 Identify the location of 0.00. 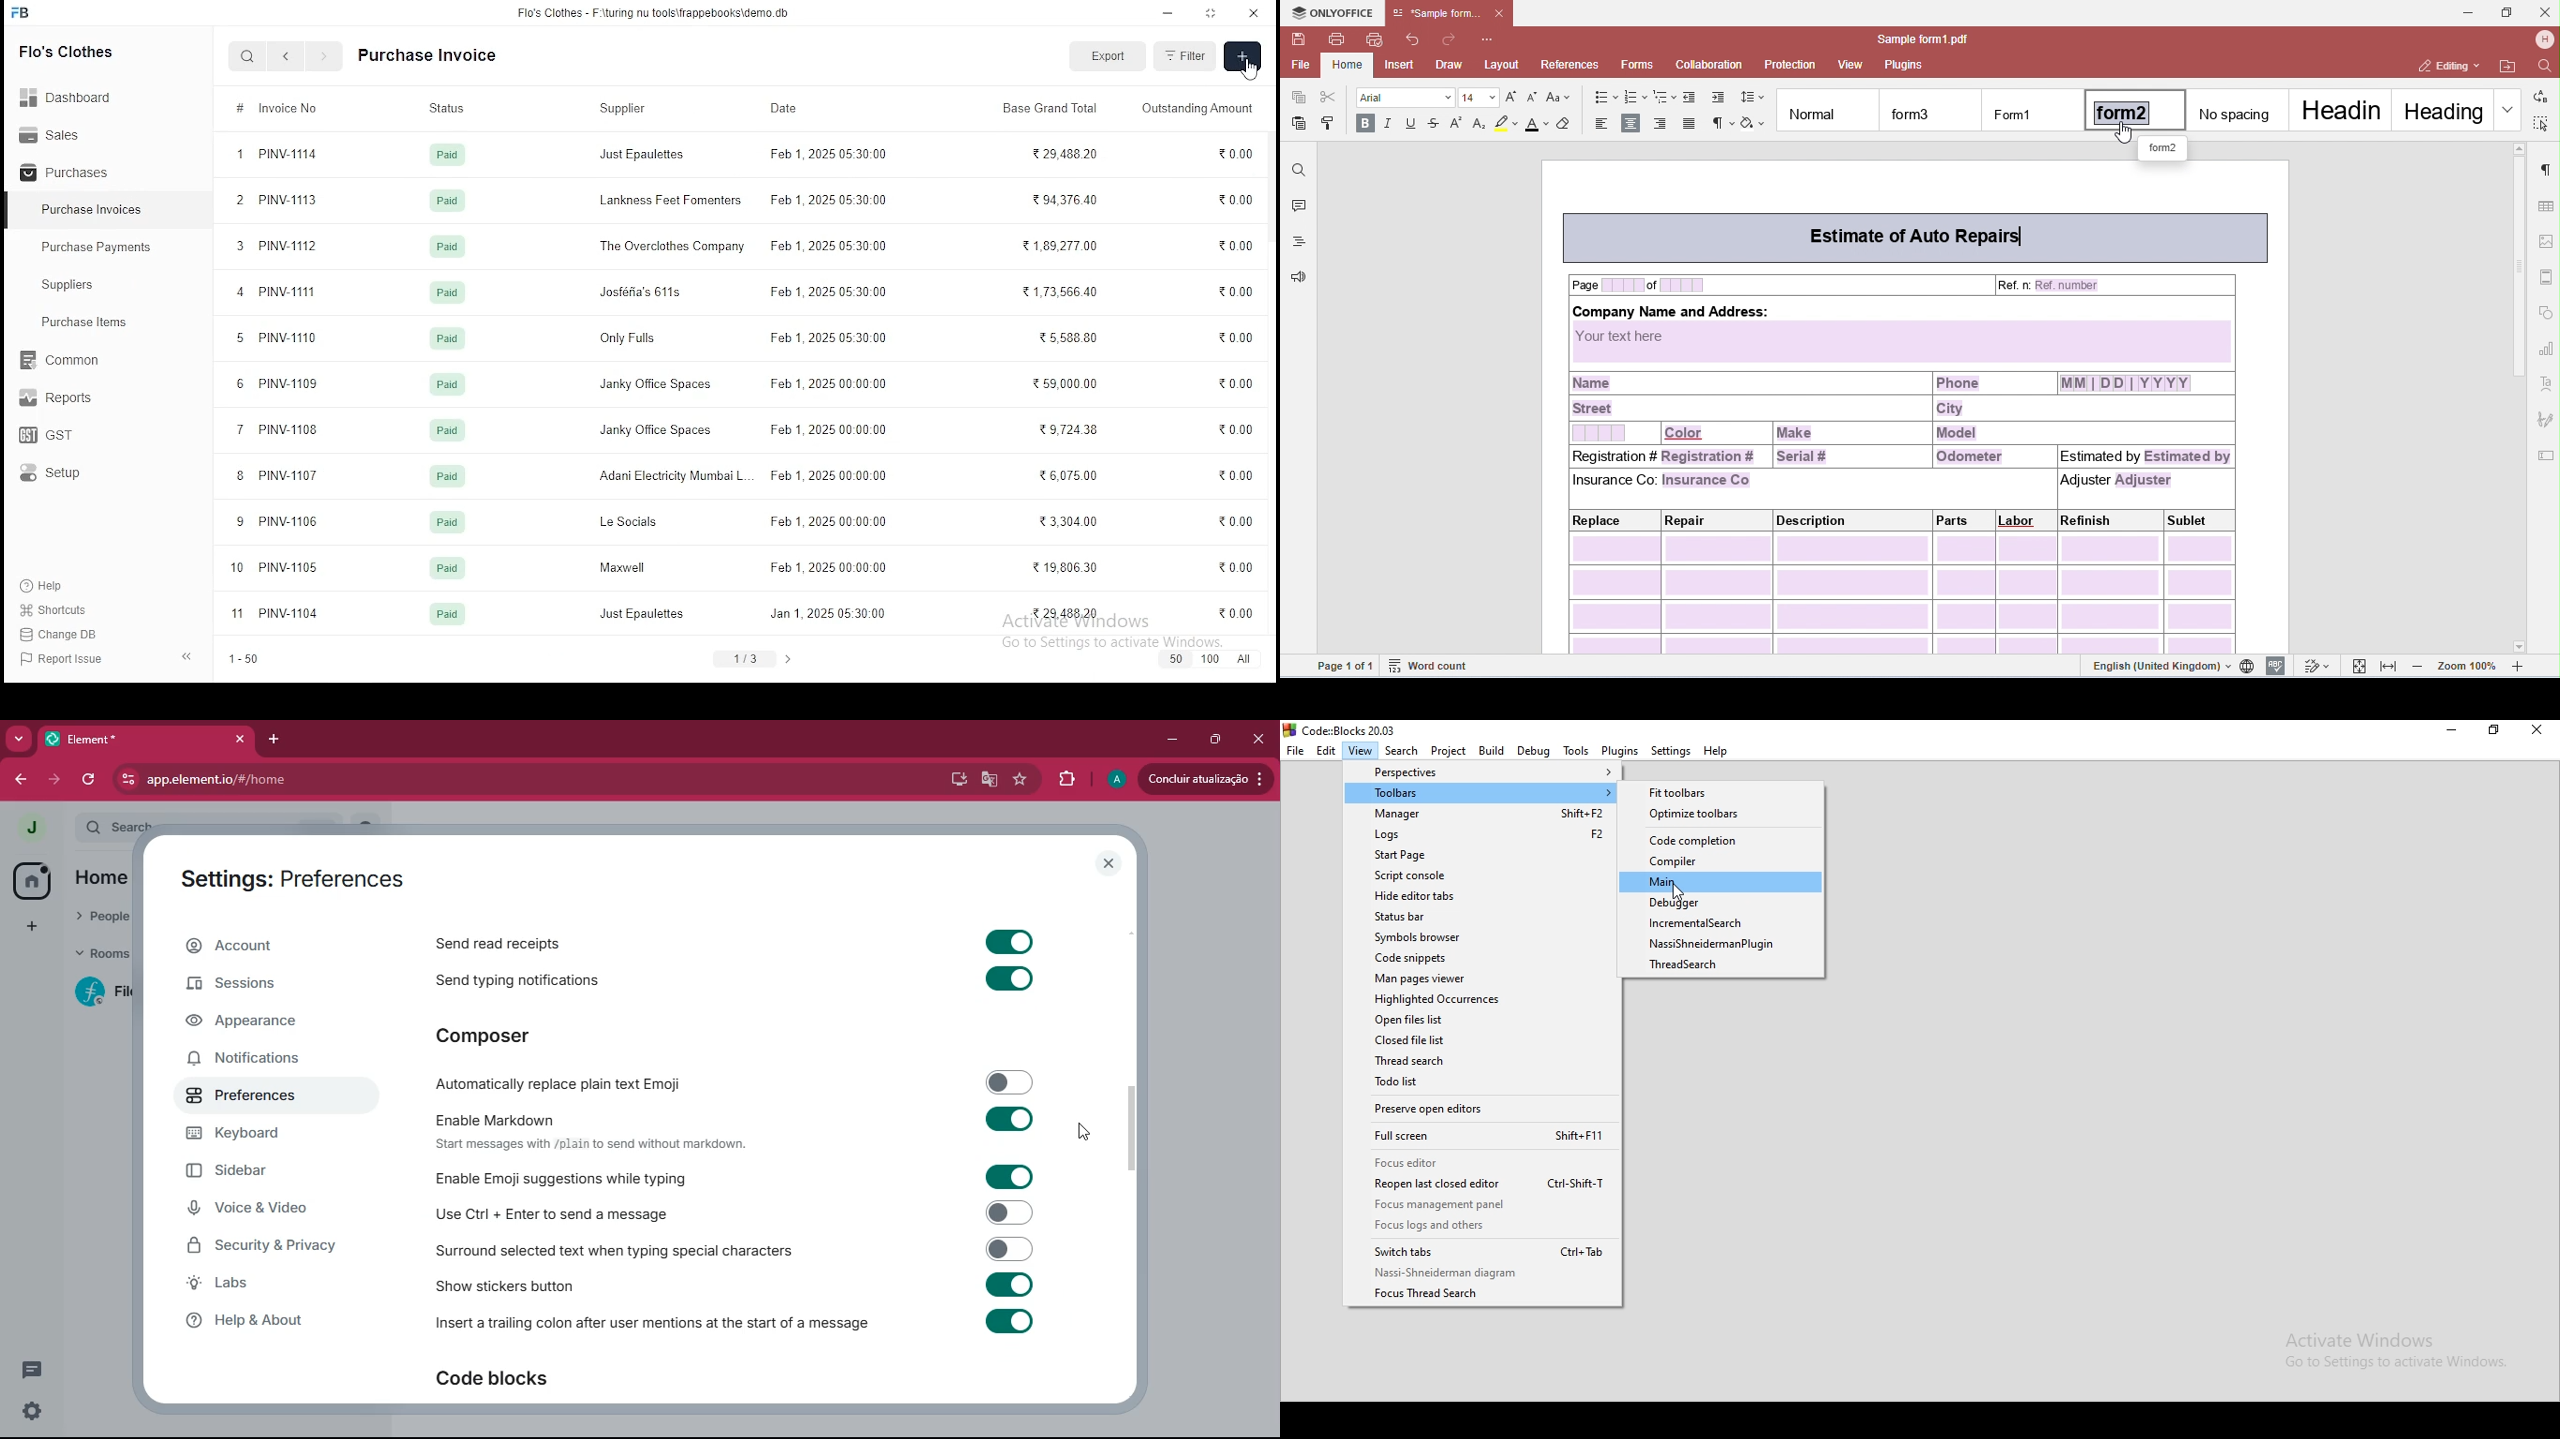
(1235, 427).